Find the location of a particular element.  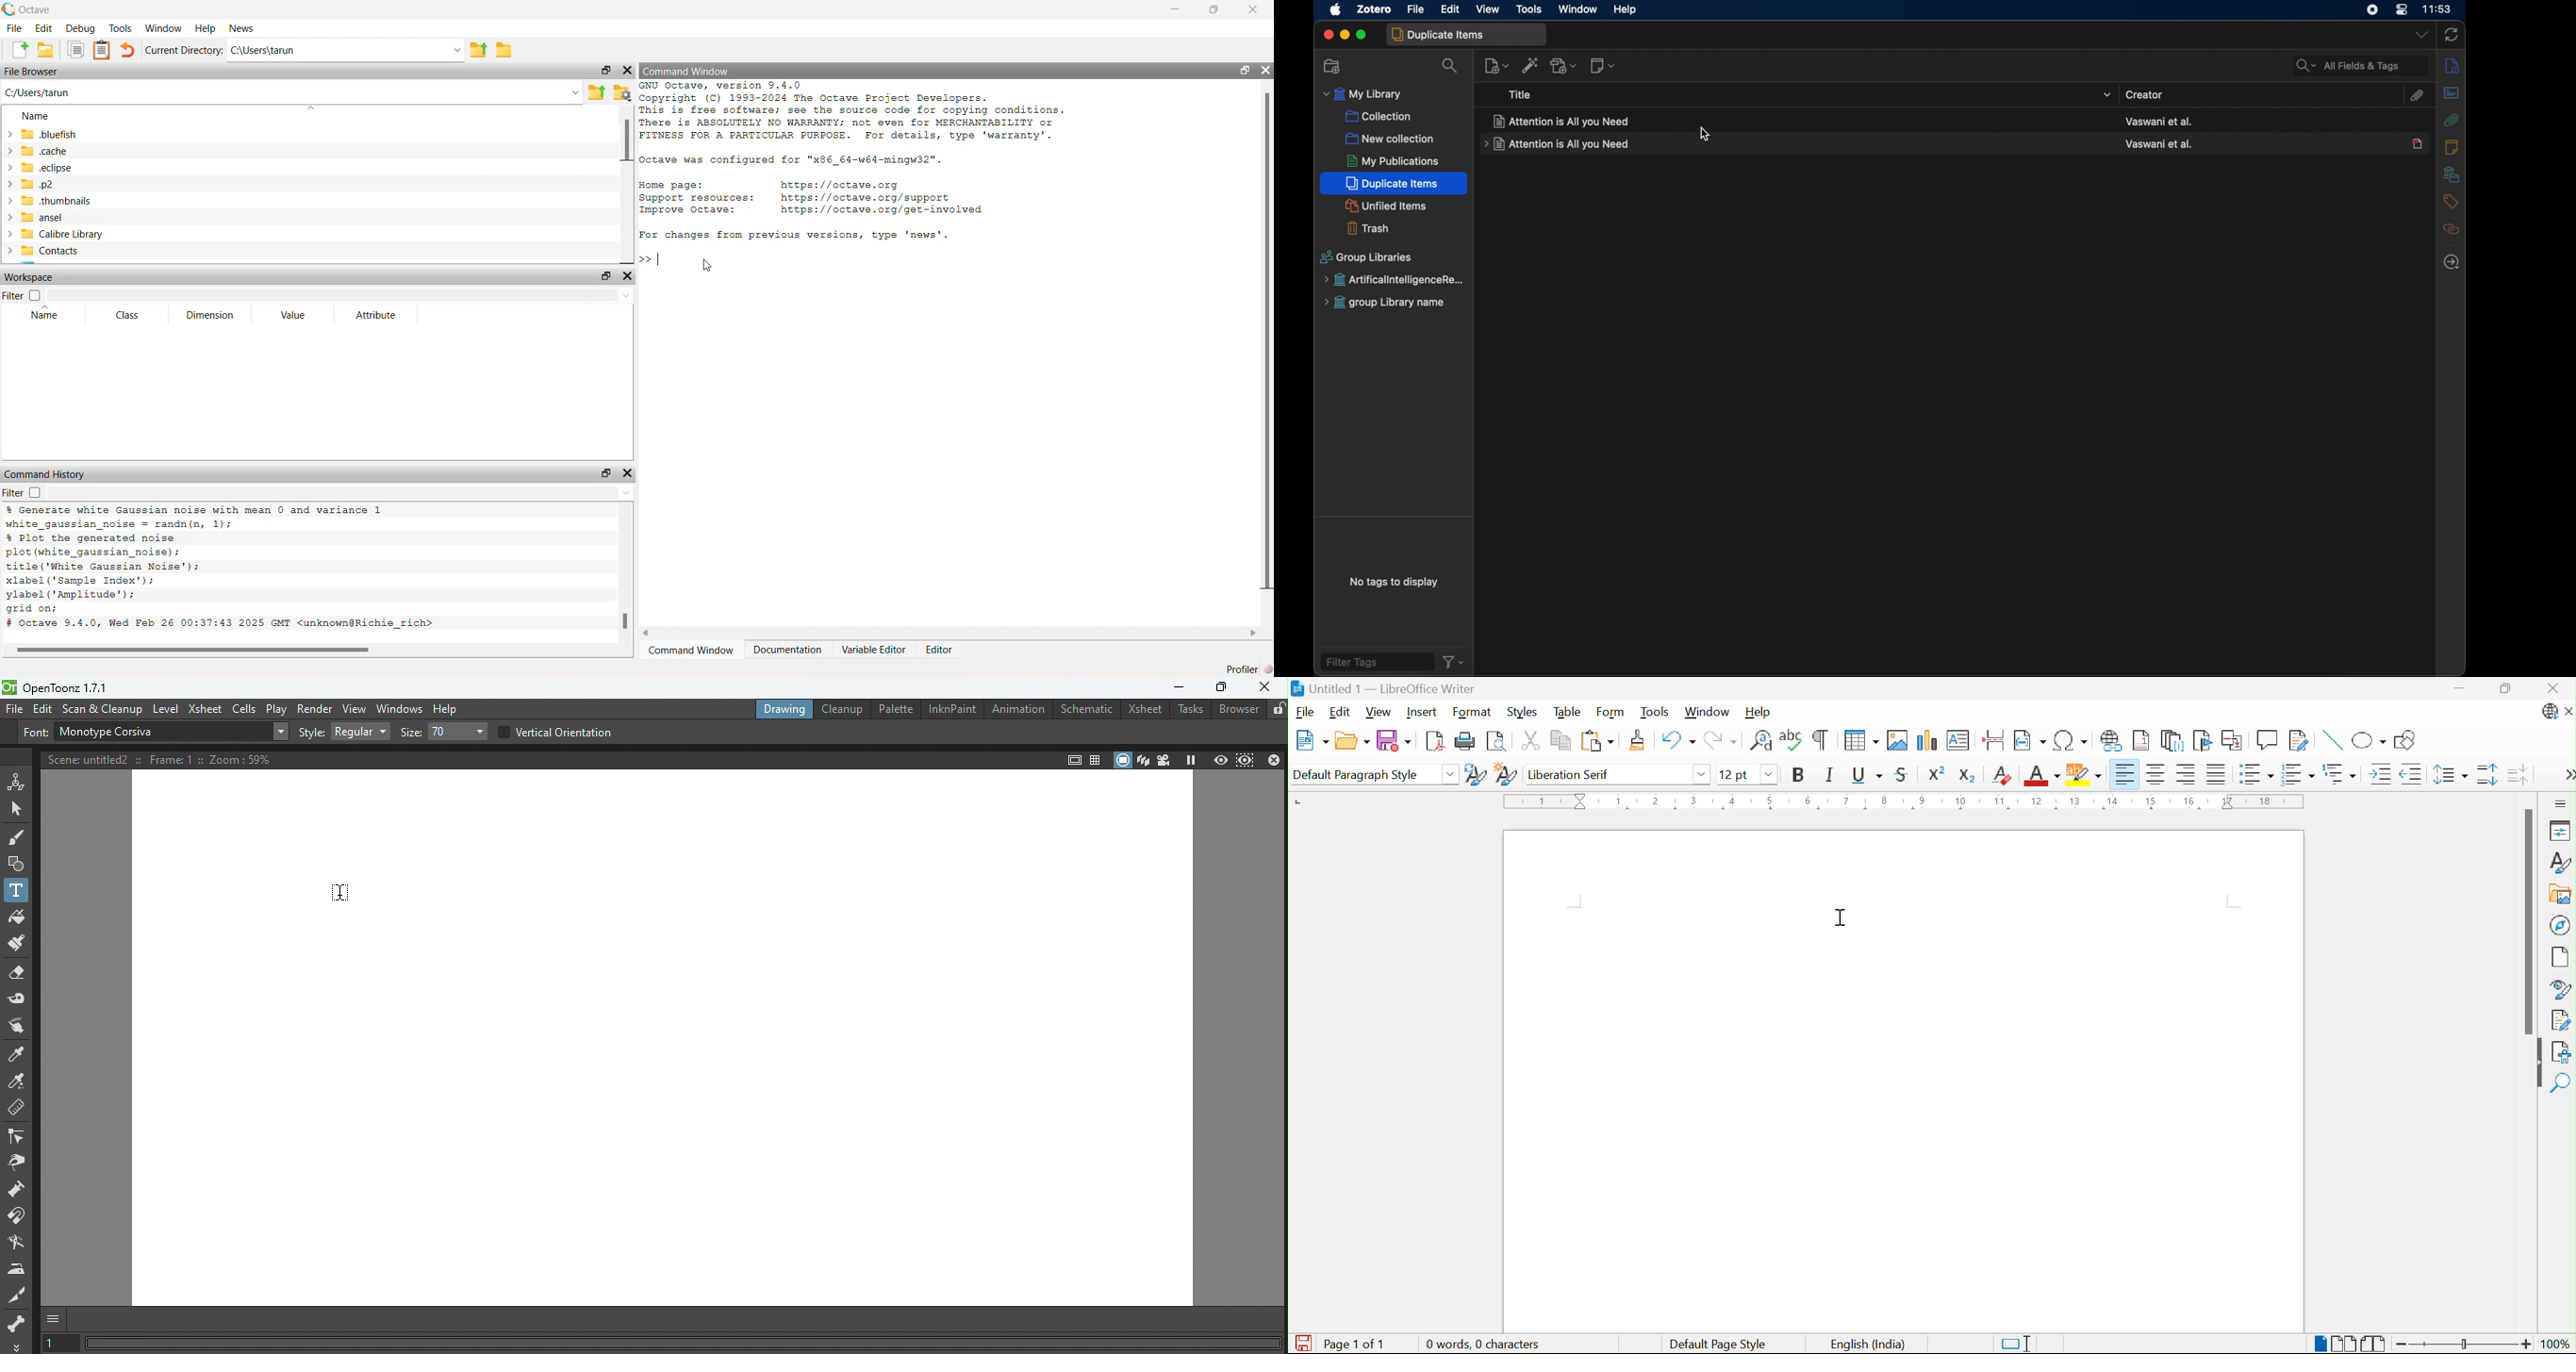

Standard selection. Click to change selection mode. is located at coordinates (2019, 1345).